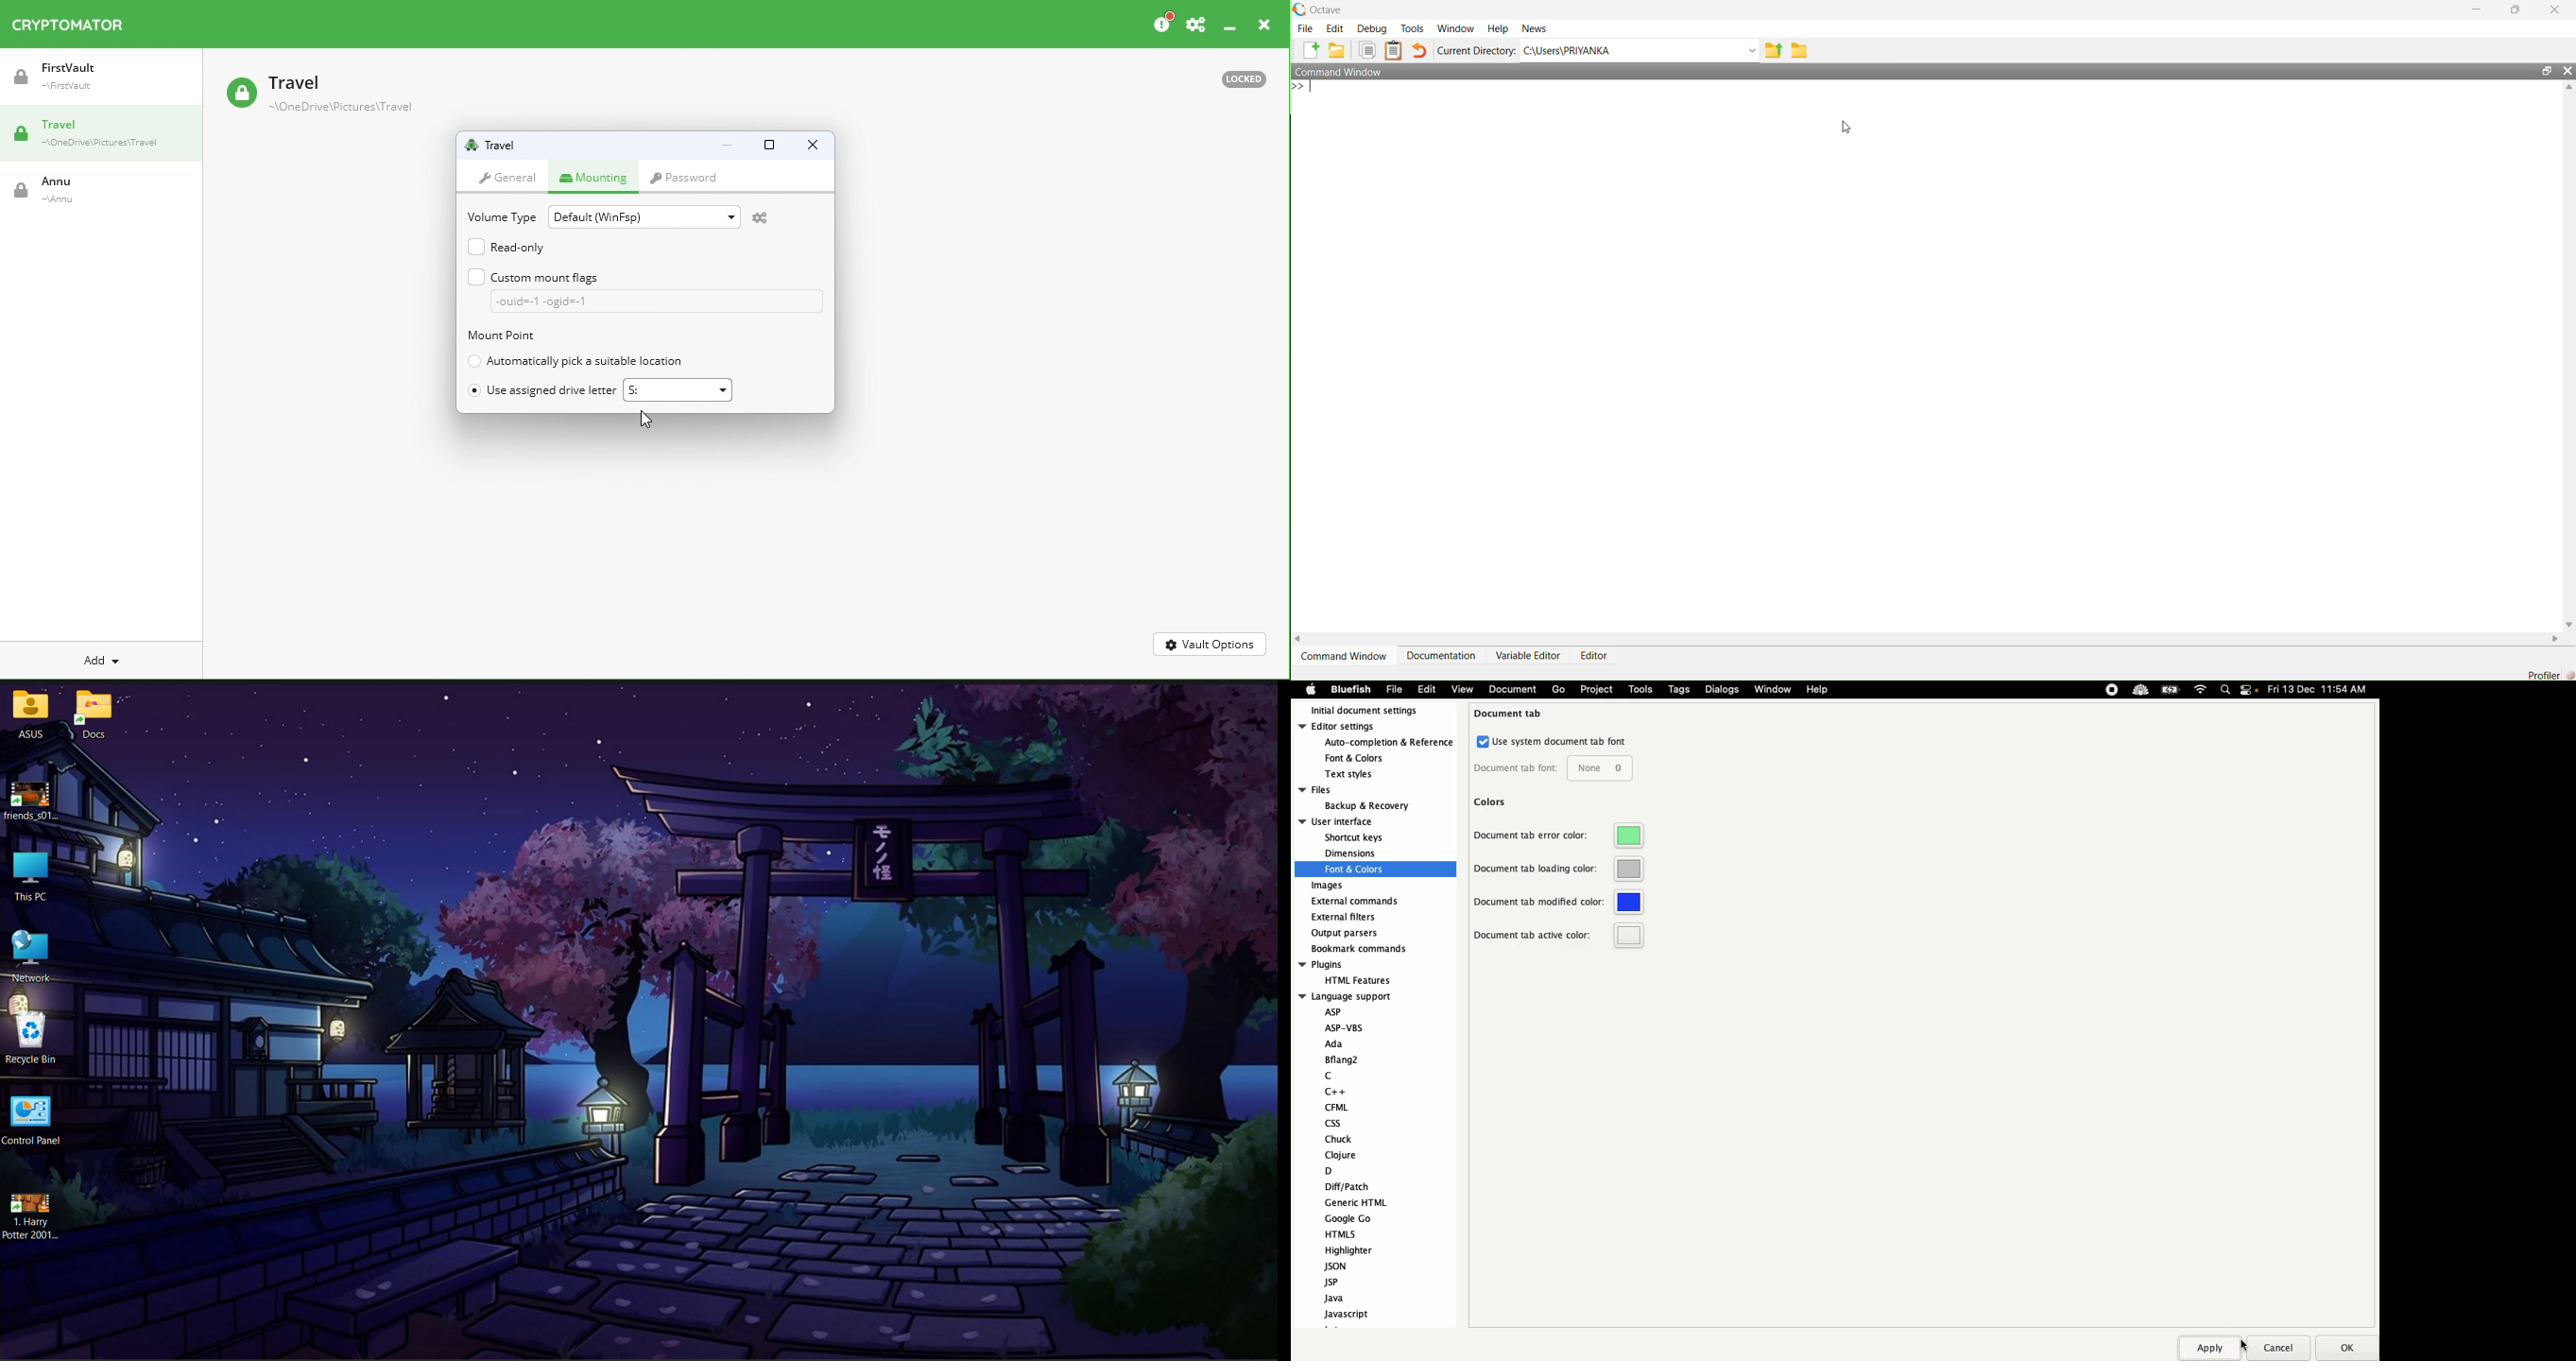  What do you see at coordinates (1455, 28) in the screenshot?
I see `Window` at bounding box center [1455, 28].